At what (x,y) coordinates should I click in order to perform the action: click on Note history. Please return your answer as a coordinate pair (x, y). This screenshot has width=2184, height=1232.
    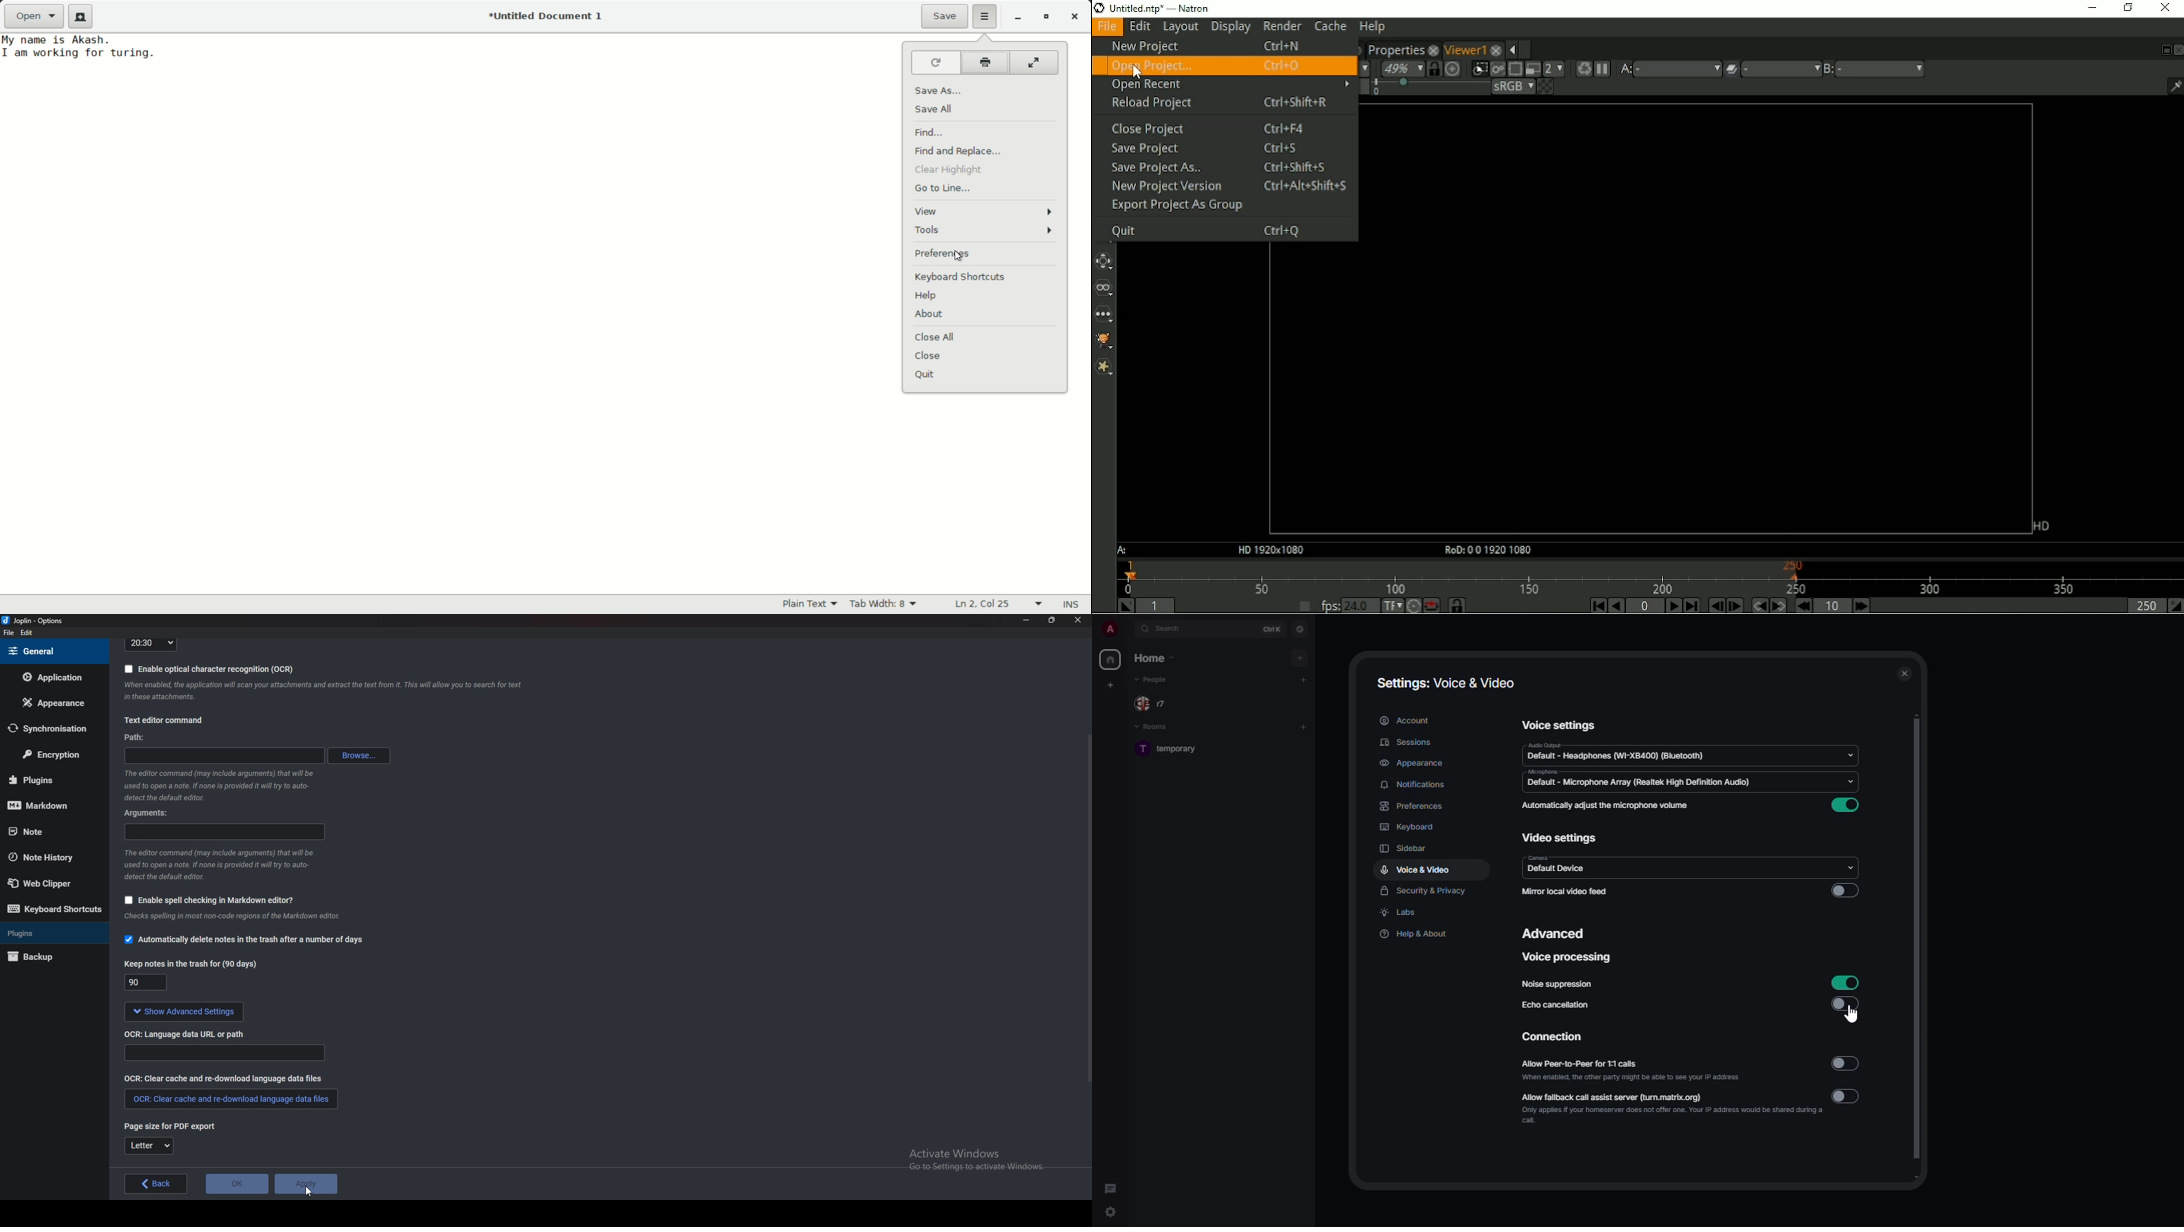
    Looking at the image, I should click on (47, 858).